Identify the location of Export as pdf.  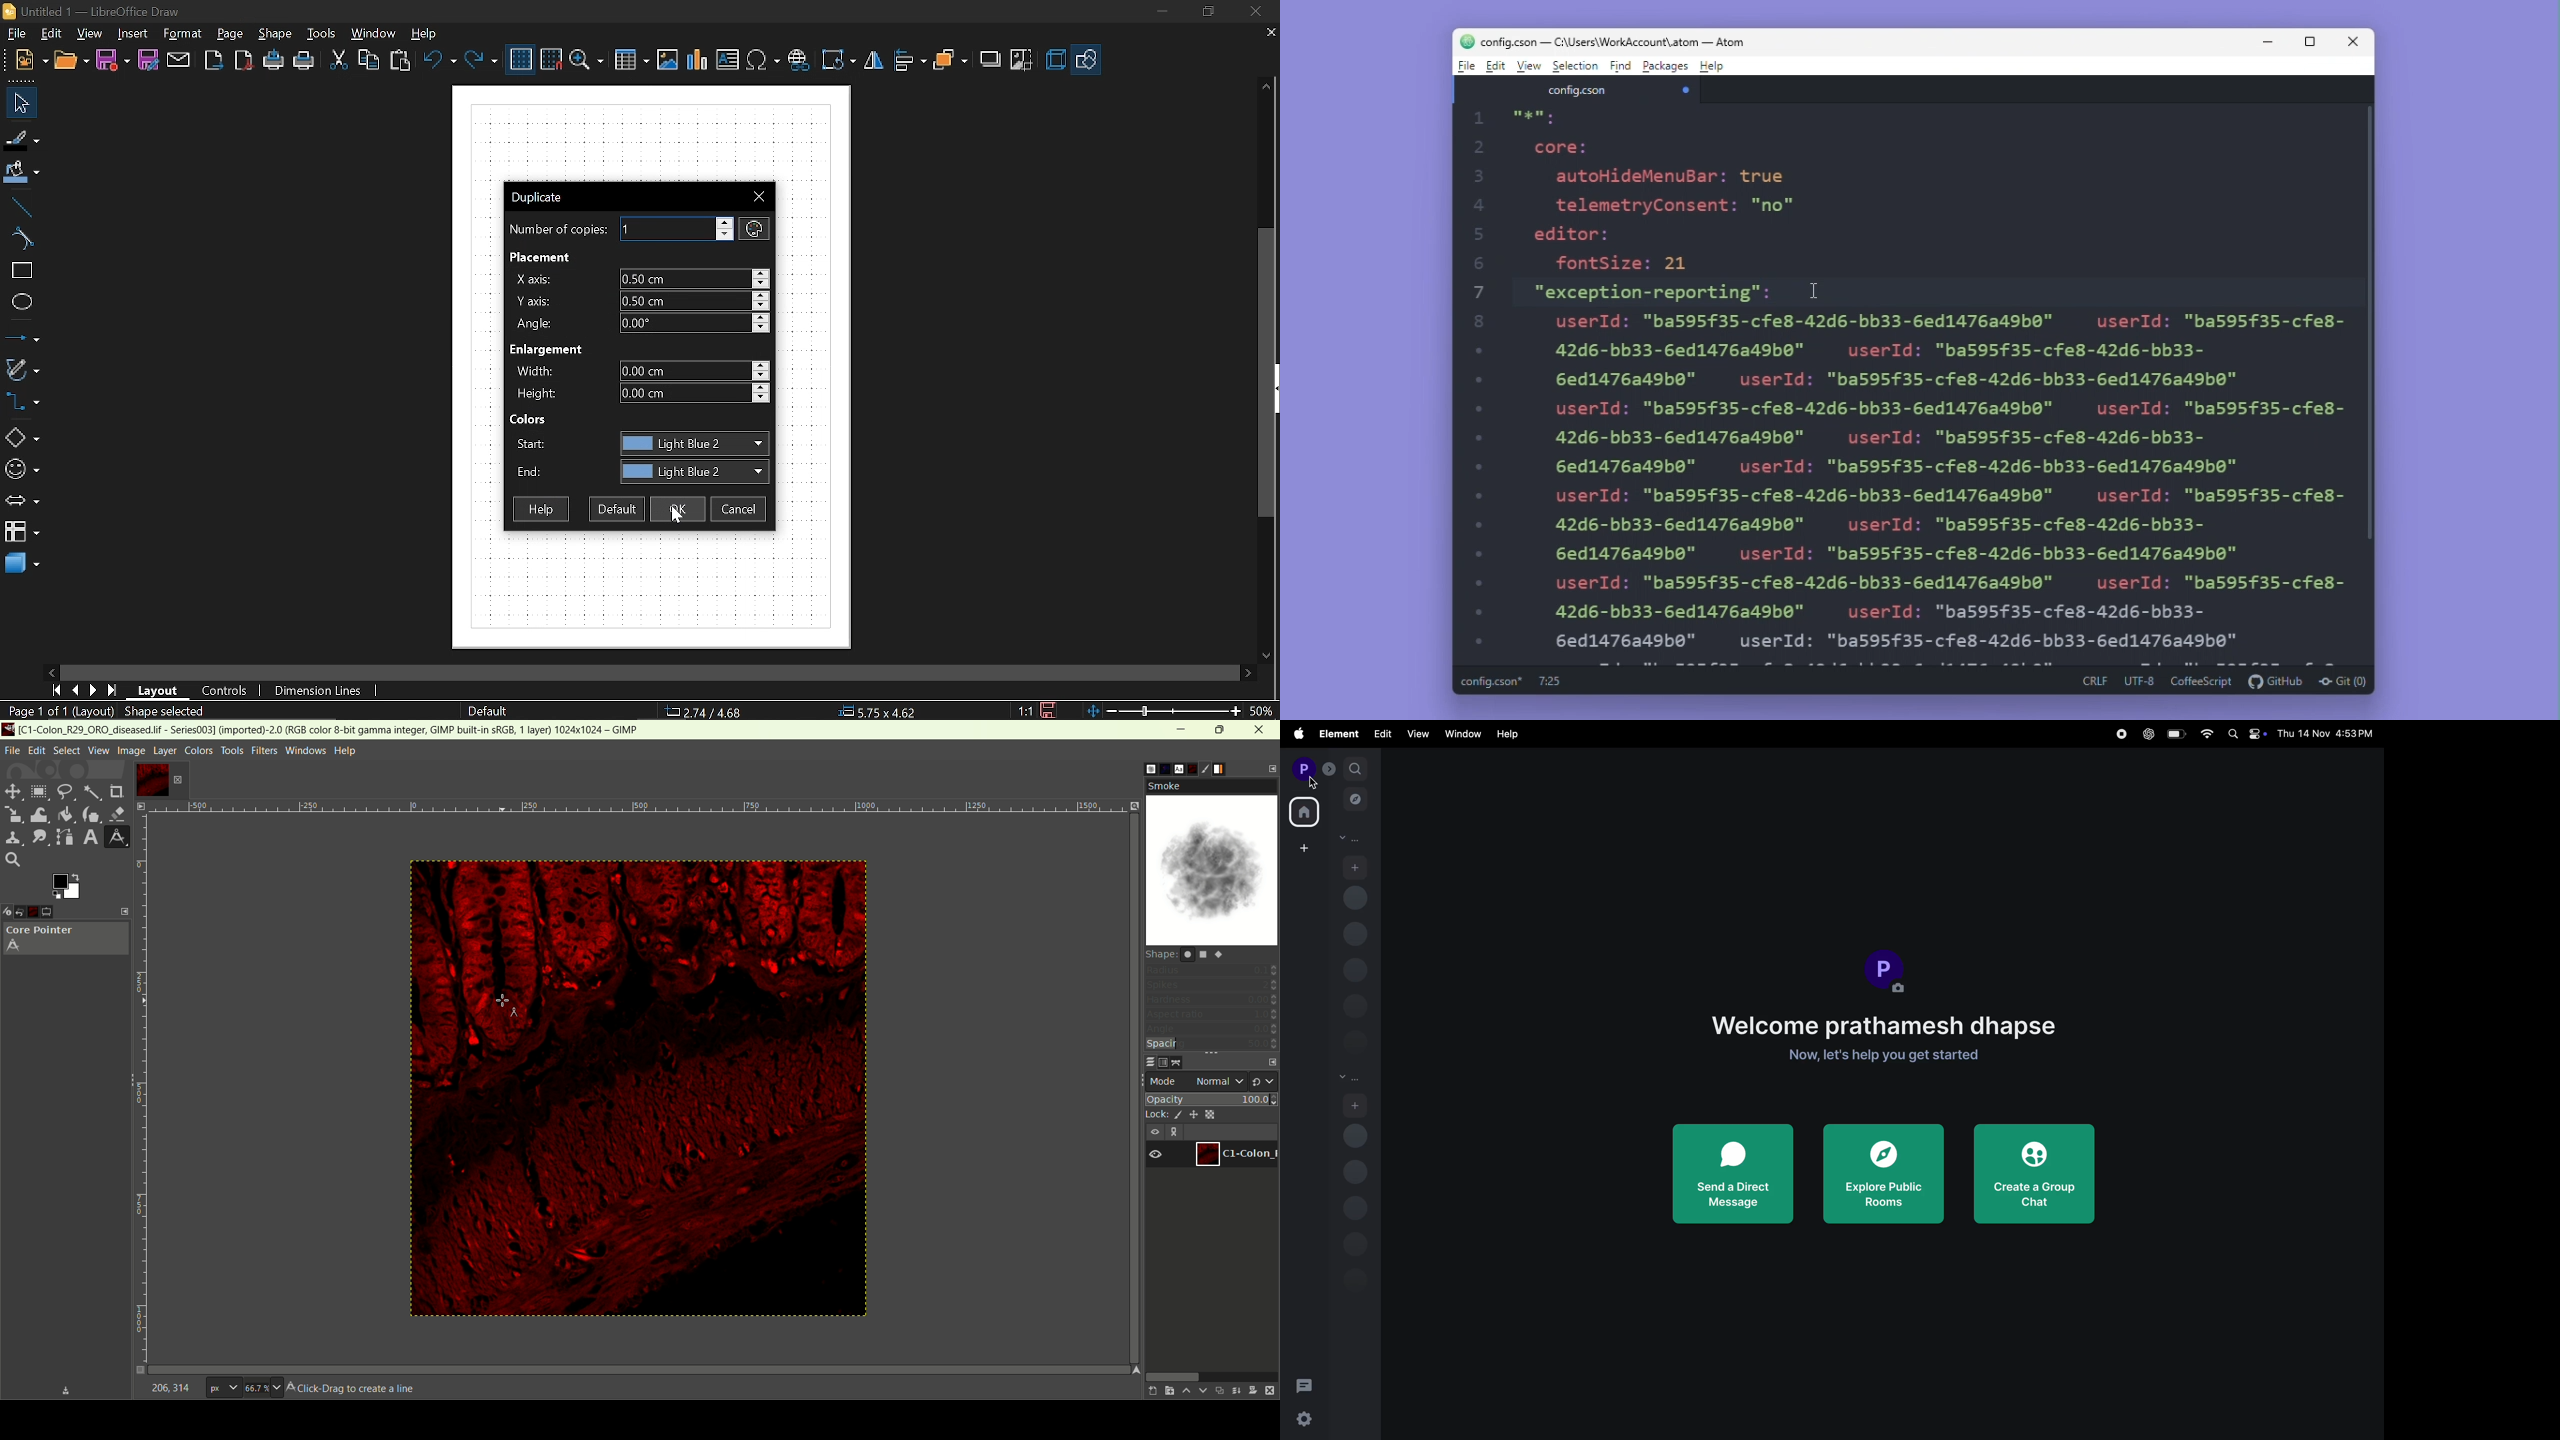
(244, 62).